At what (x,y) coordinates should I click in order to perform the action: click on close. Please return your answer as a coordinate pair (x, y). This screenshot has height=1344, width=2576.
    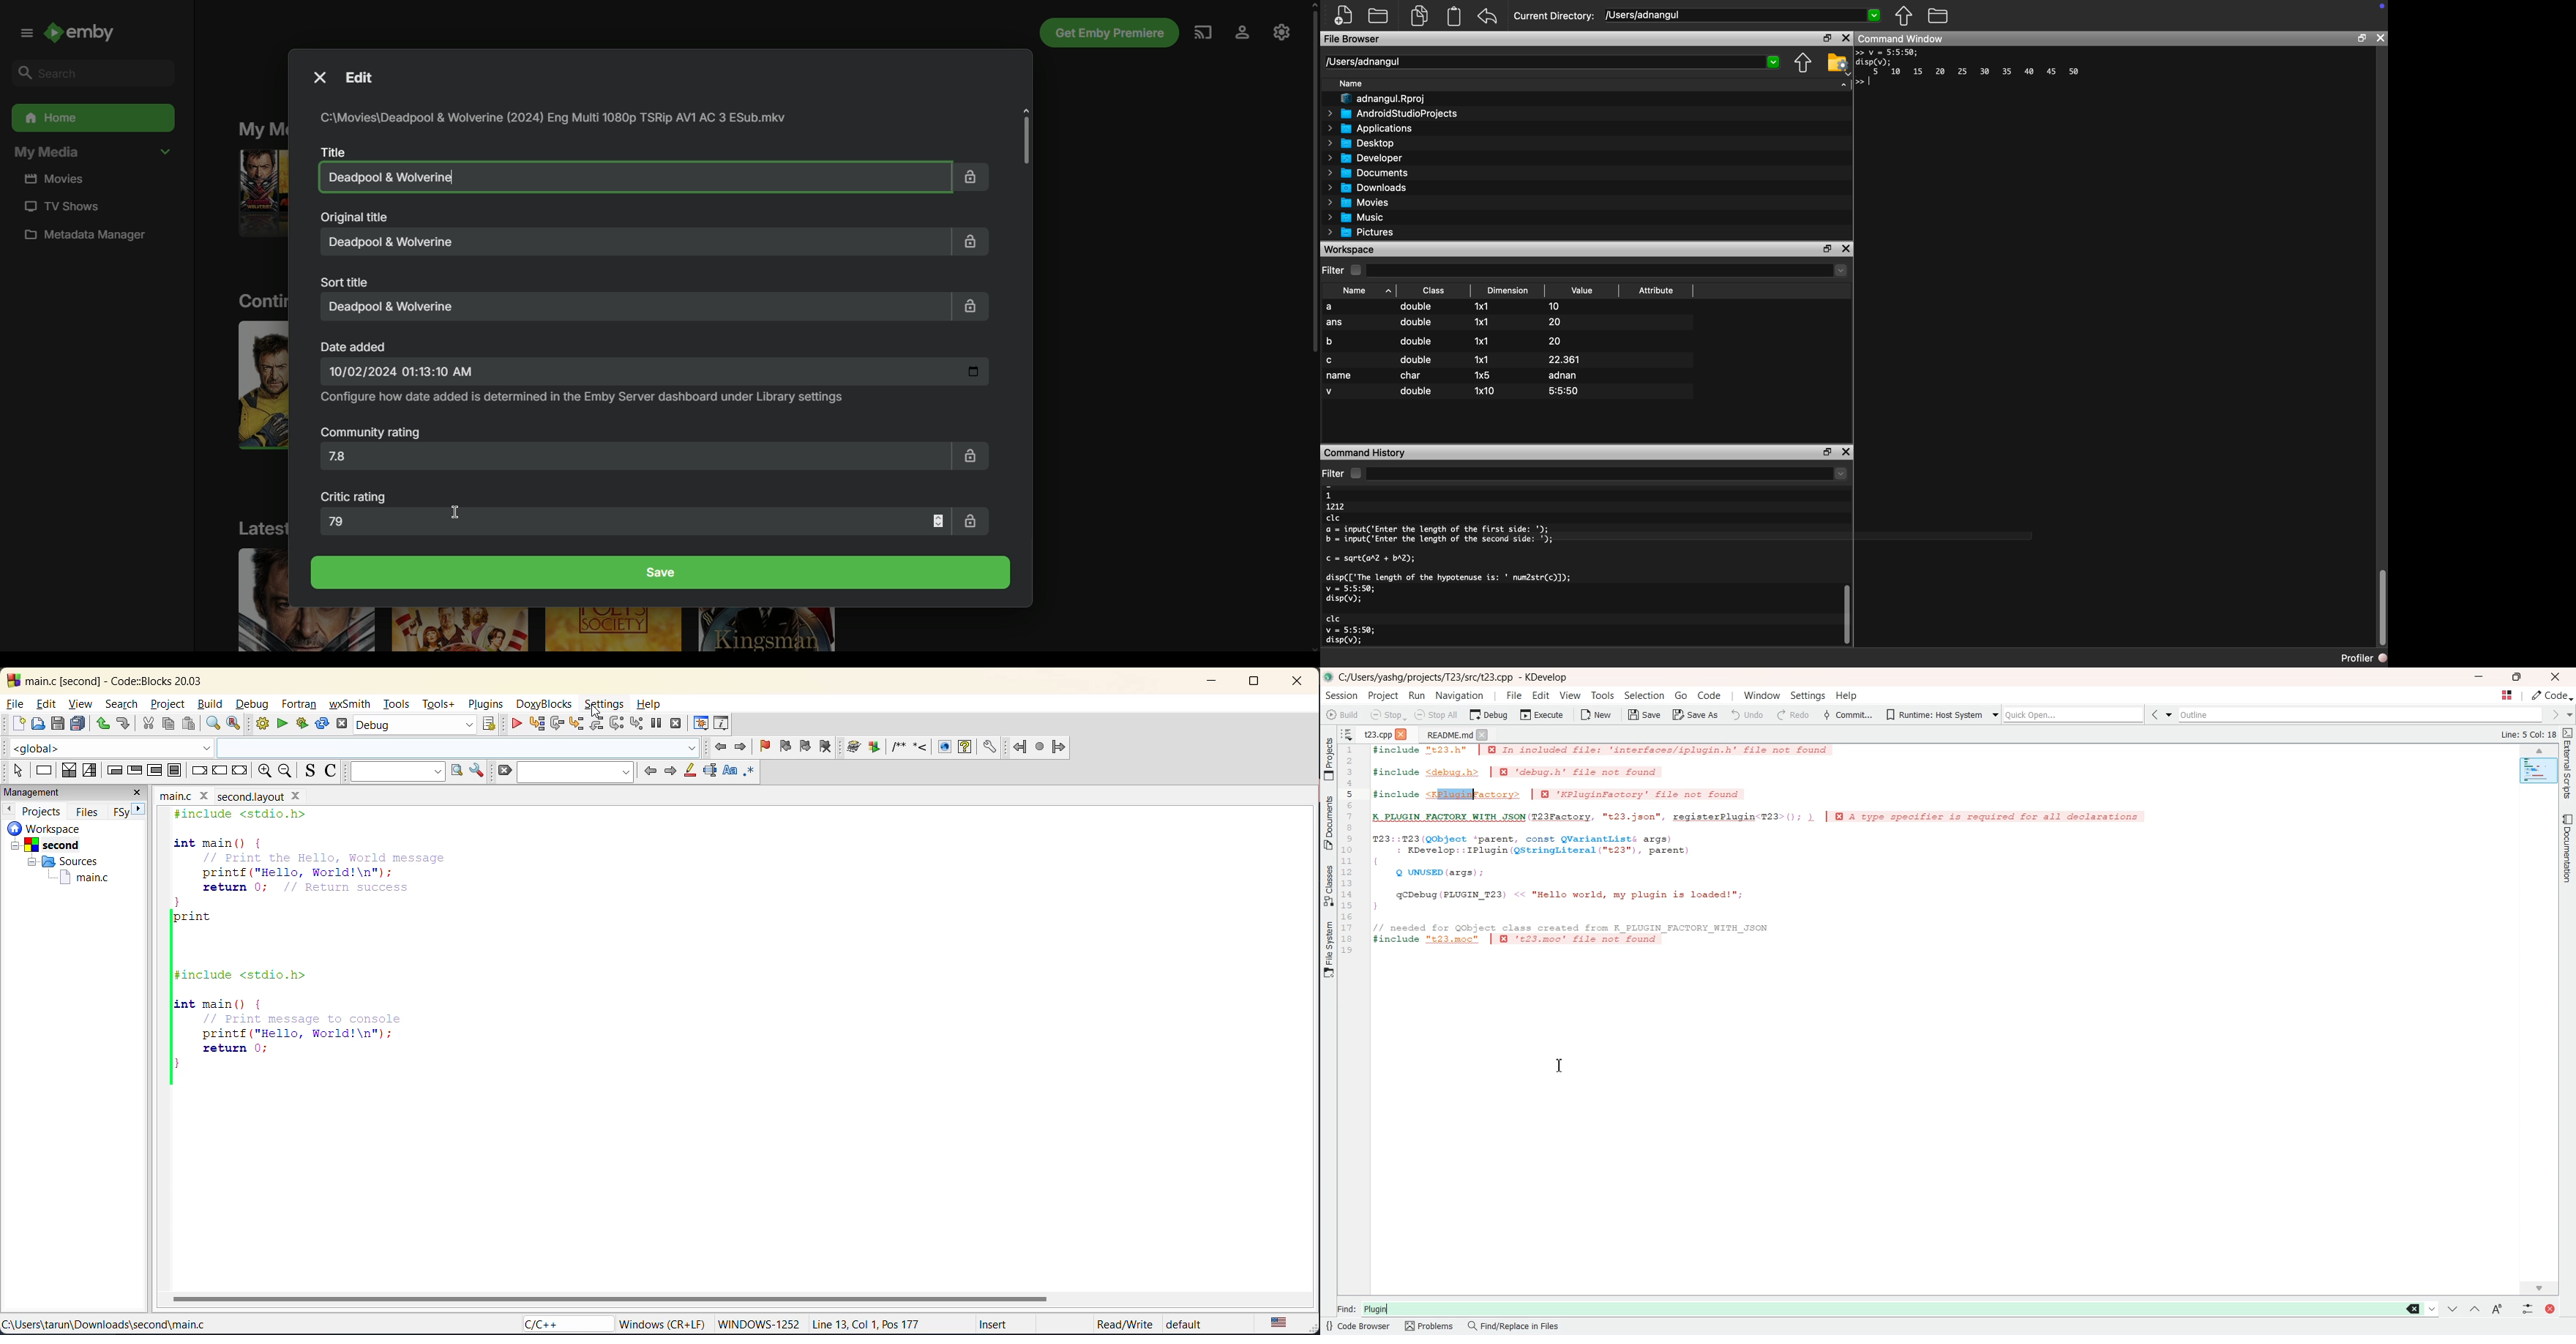
    Looking at the image, I should click on (1847, 452).